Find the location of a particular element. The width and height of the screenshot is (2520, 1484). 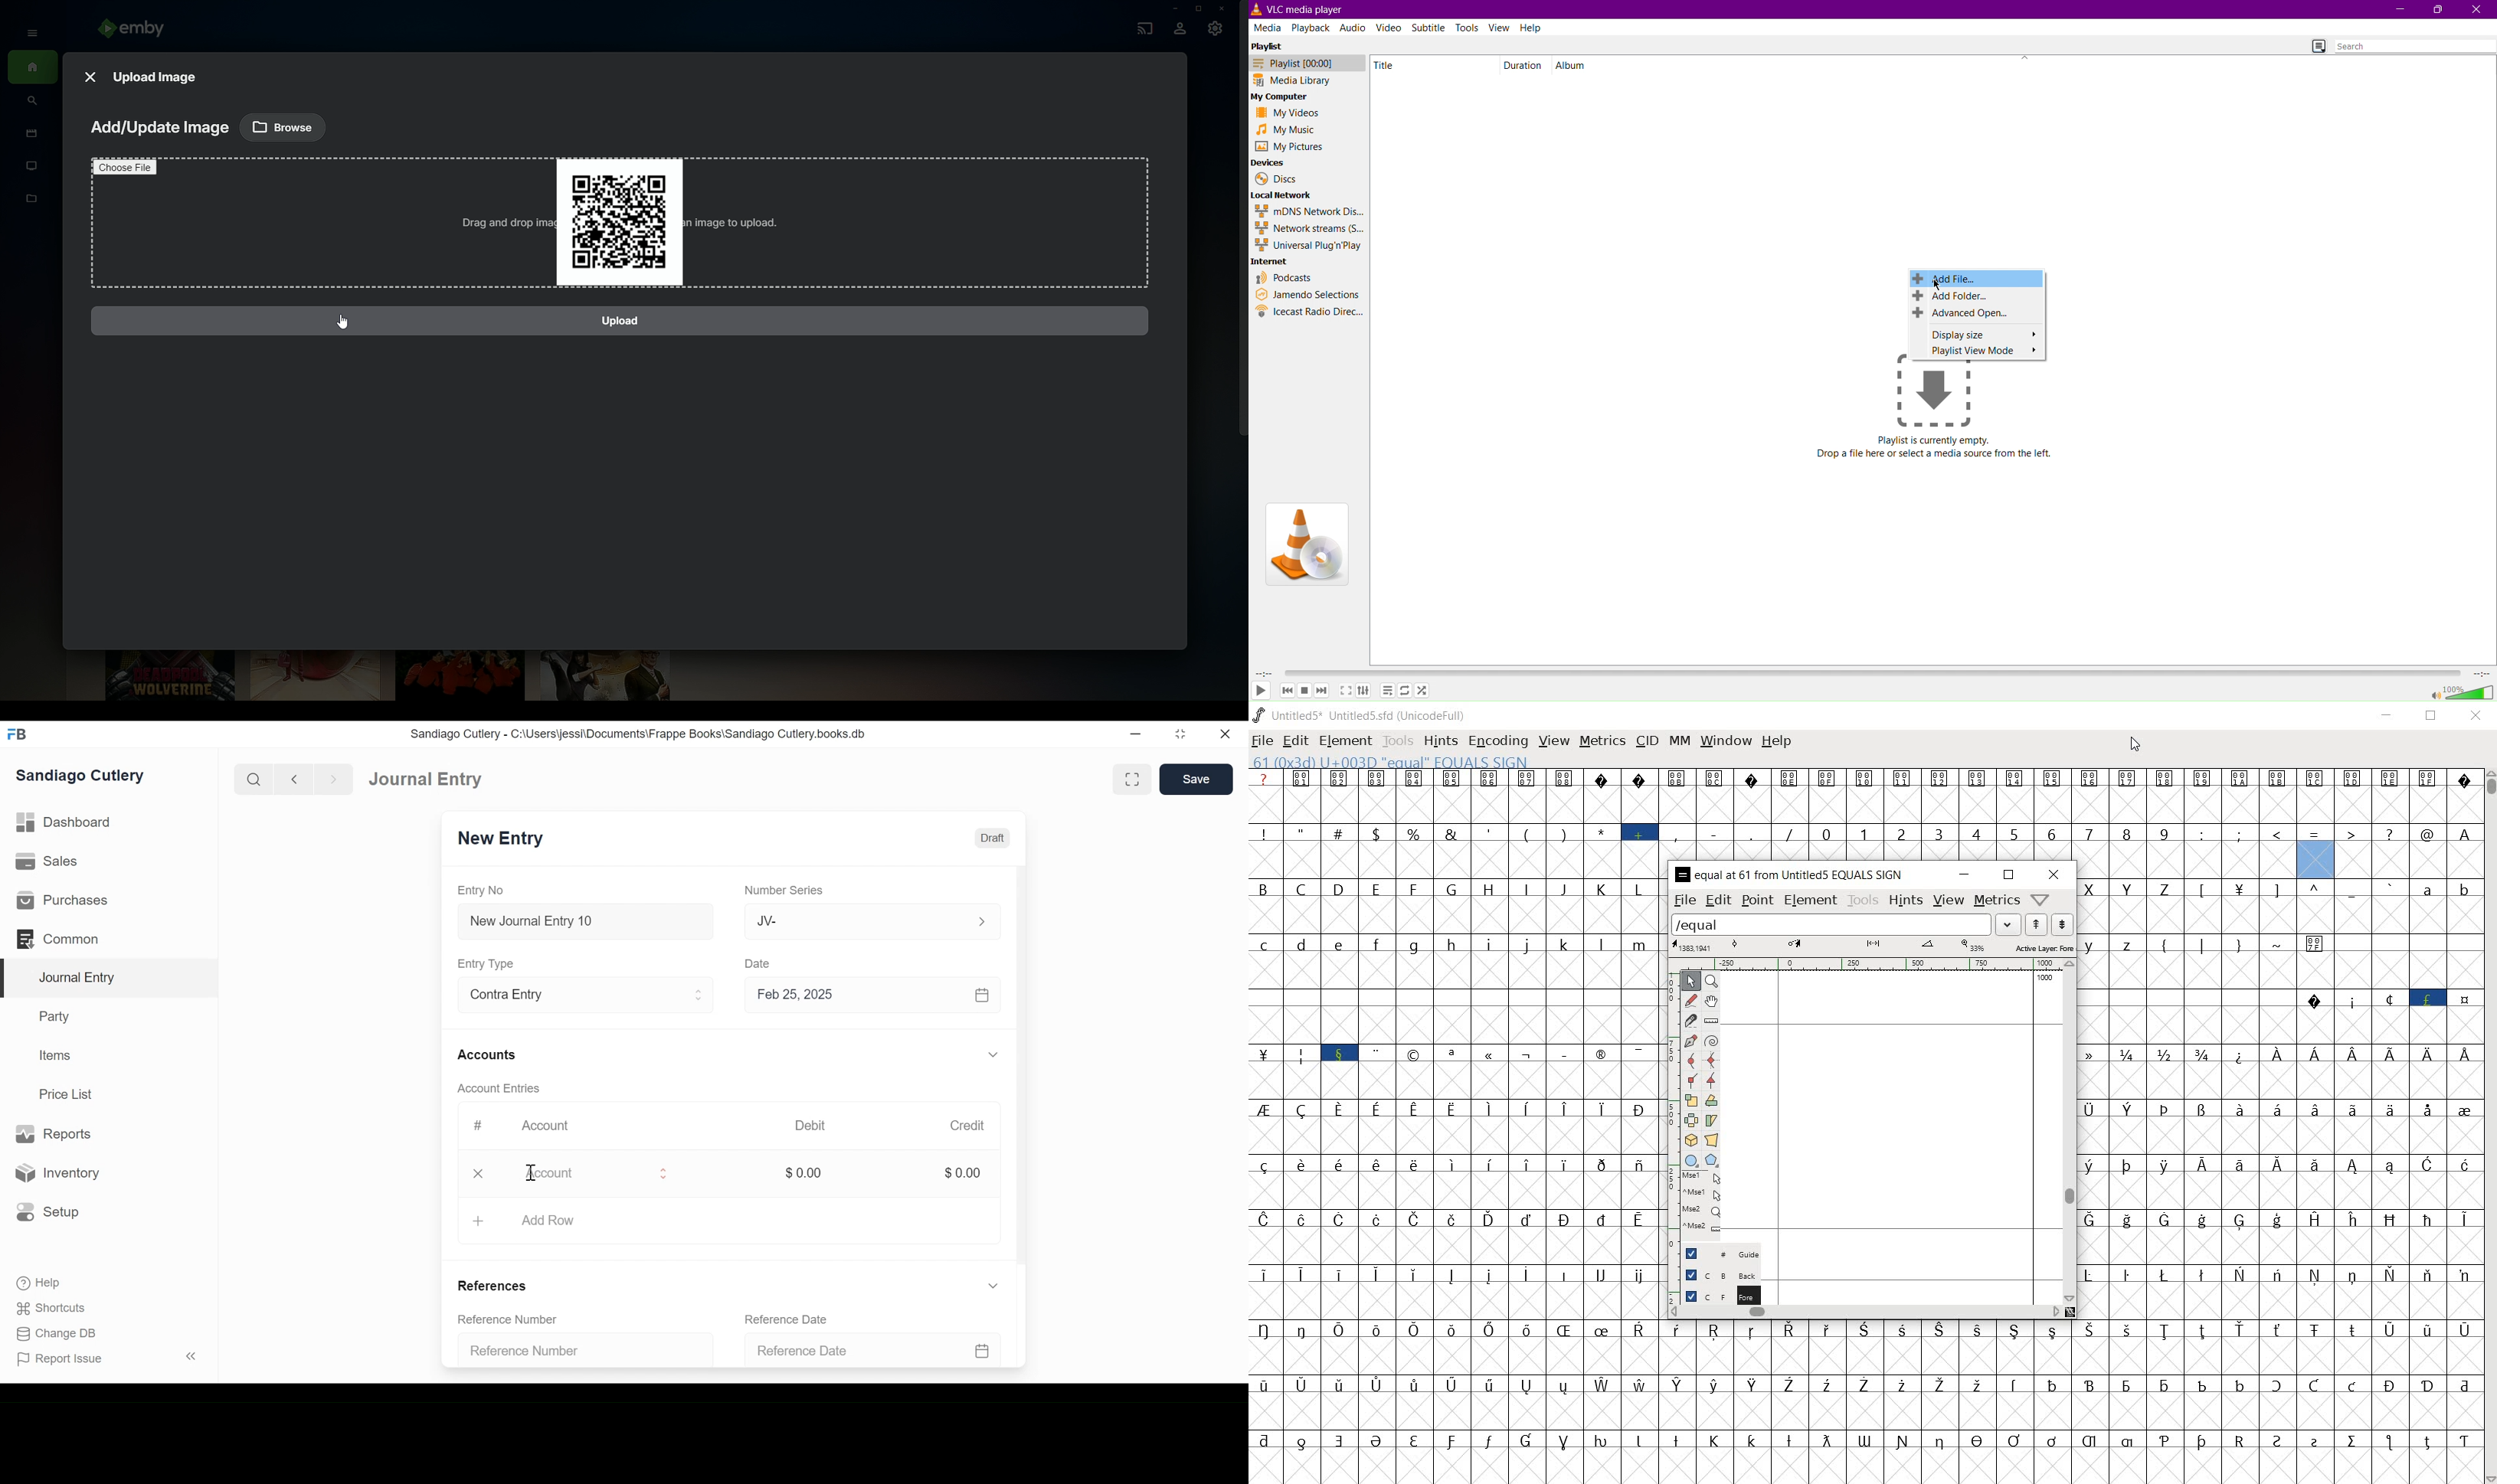

Playlist View Mode is located at coordinates (1977, 351).